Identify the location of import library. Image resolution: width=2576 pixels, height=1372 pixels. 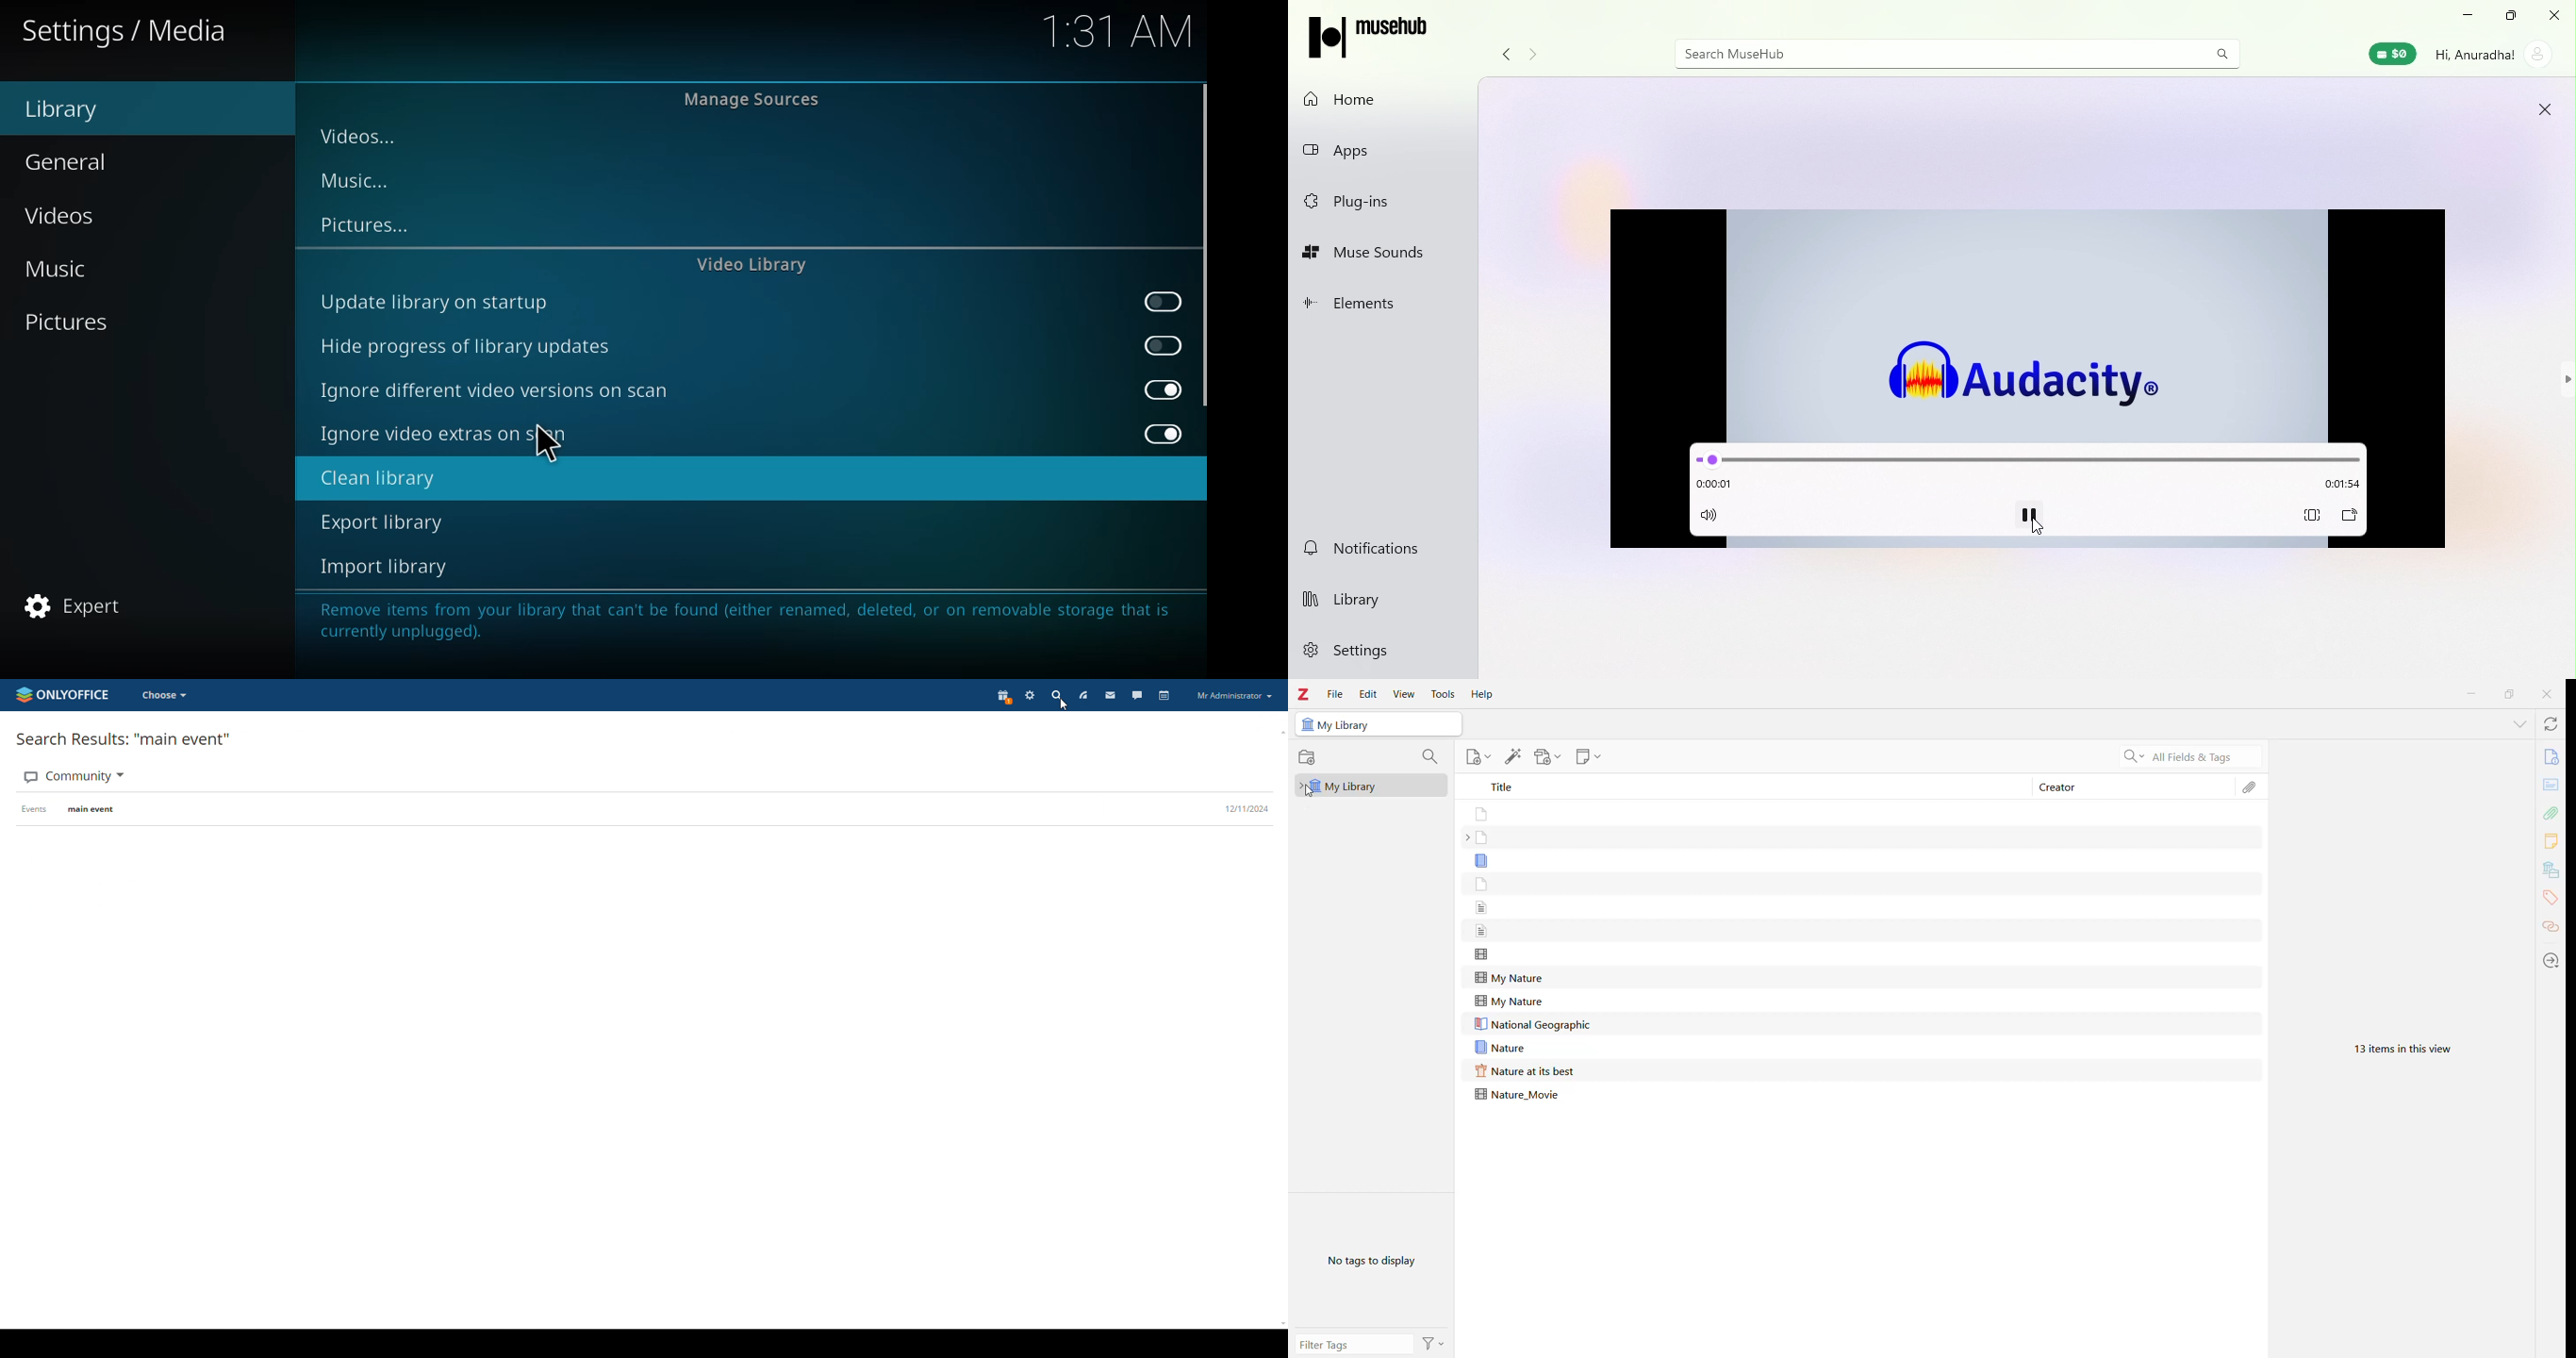
(385, 567).